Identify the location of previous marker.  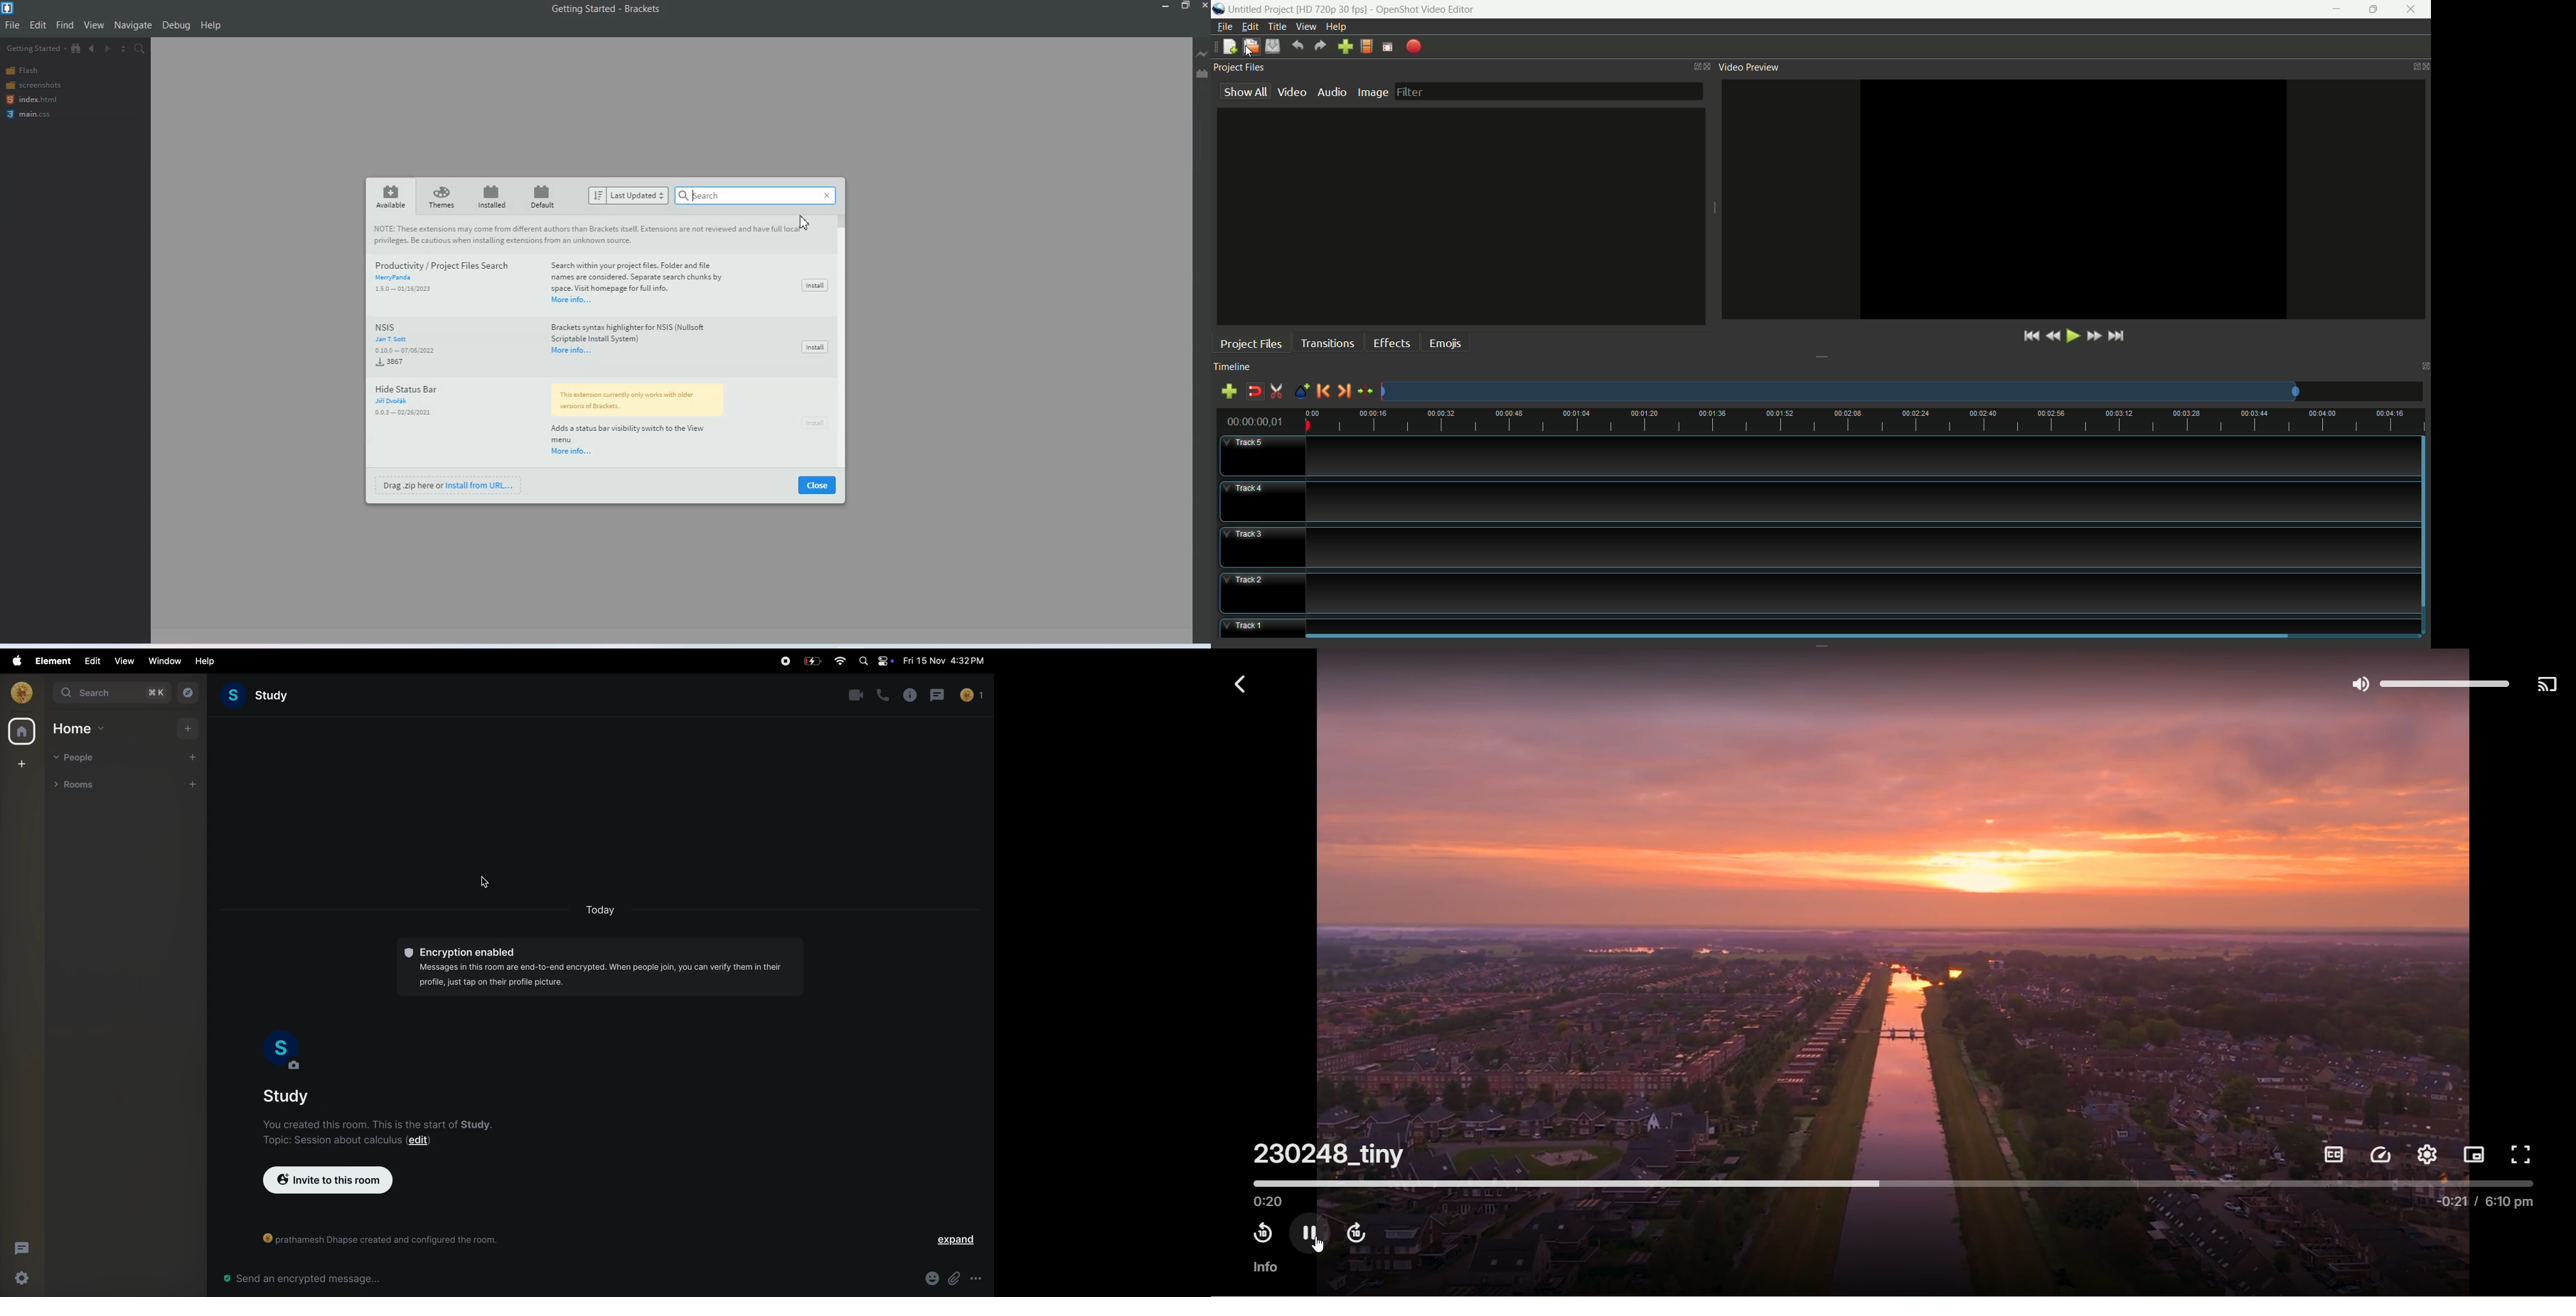
(1323, 391).